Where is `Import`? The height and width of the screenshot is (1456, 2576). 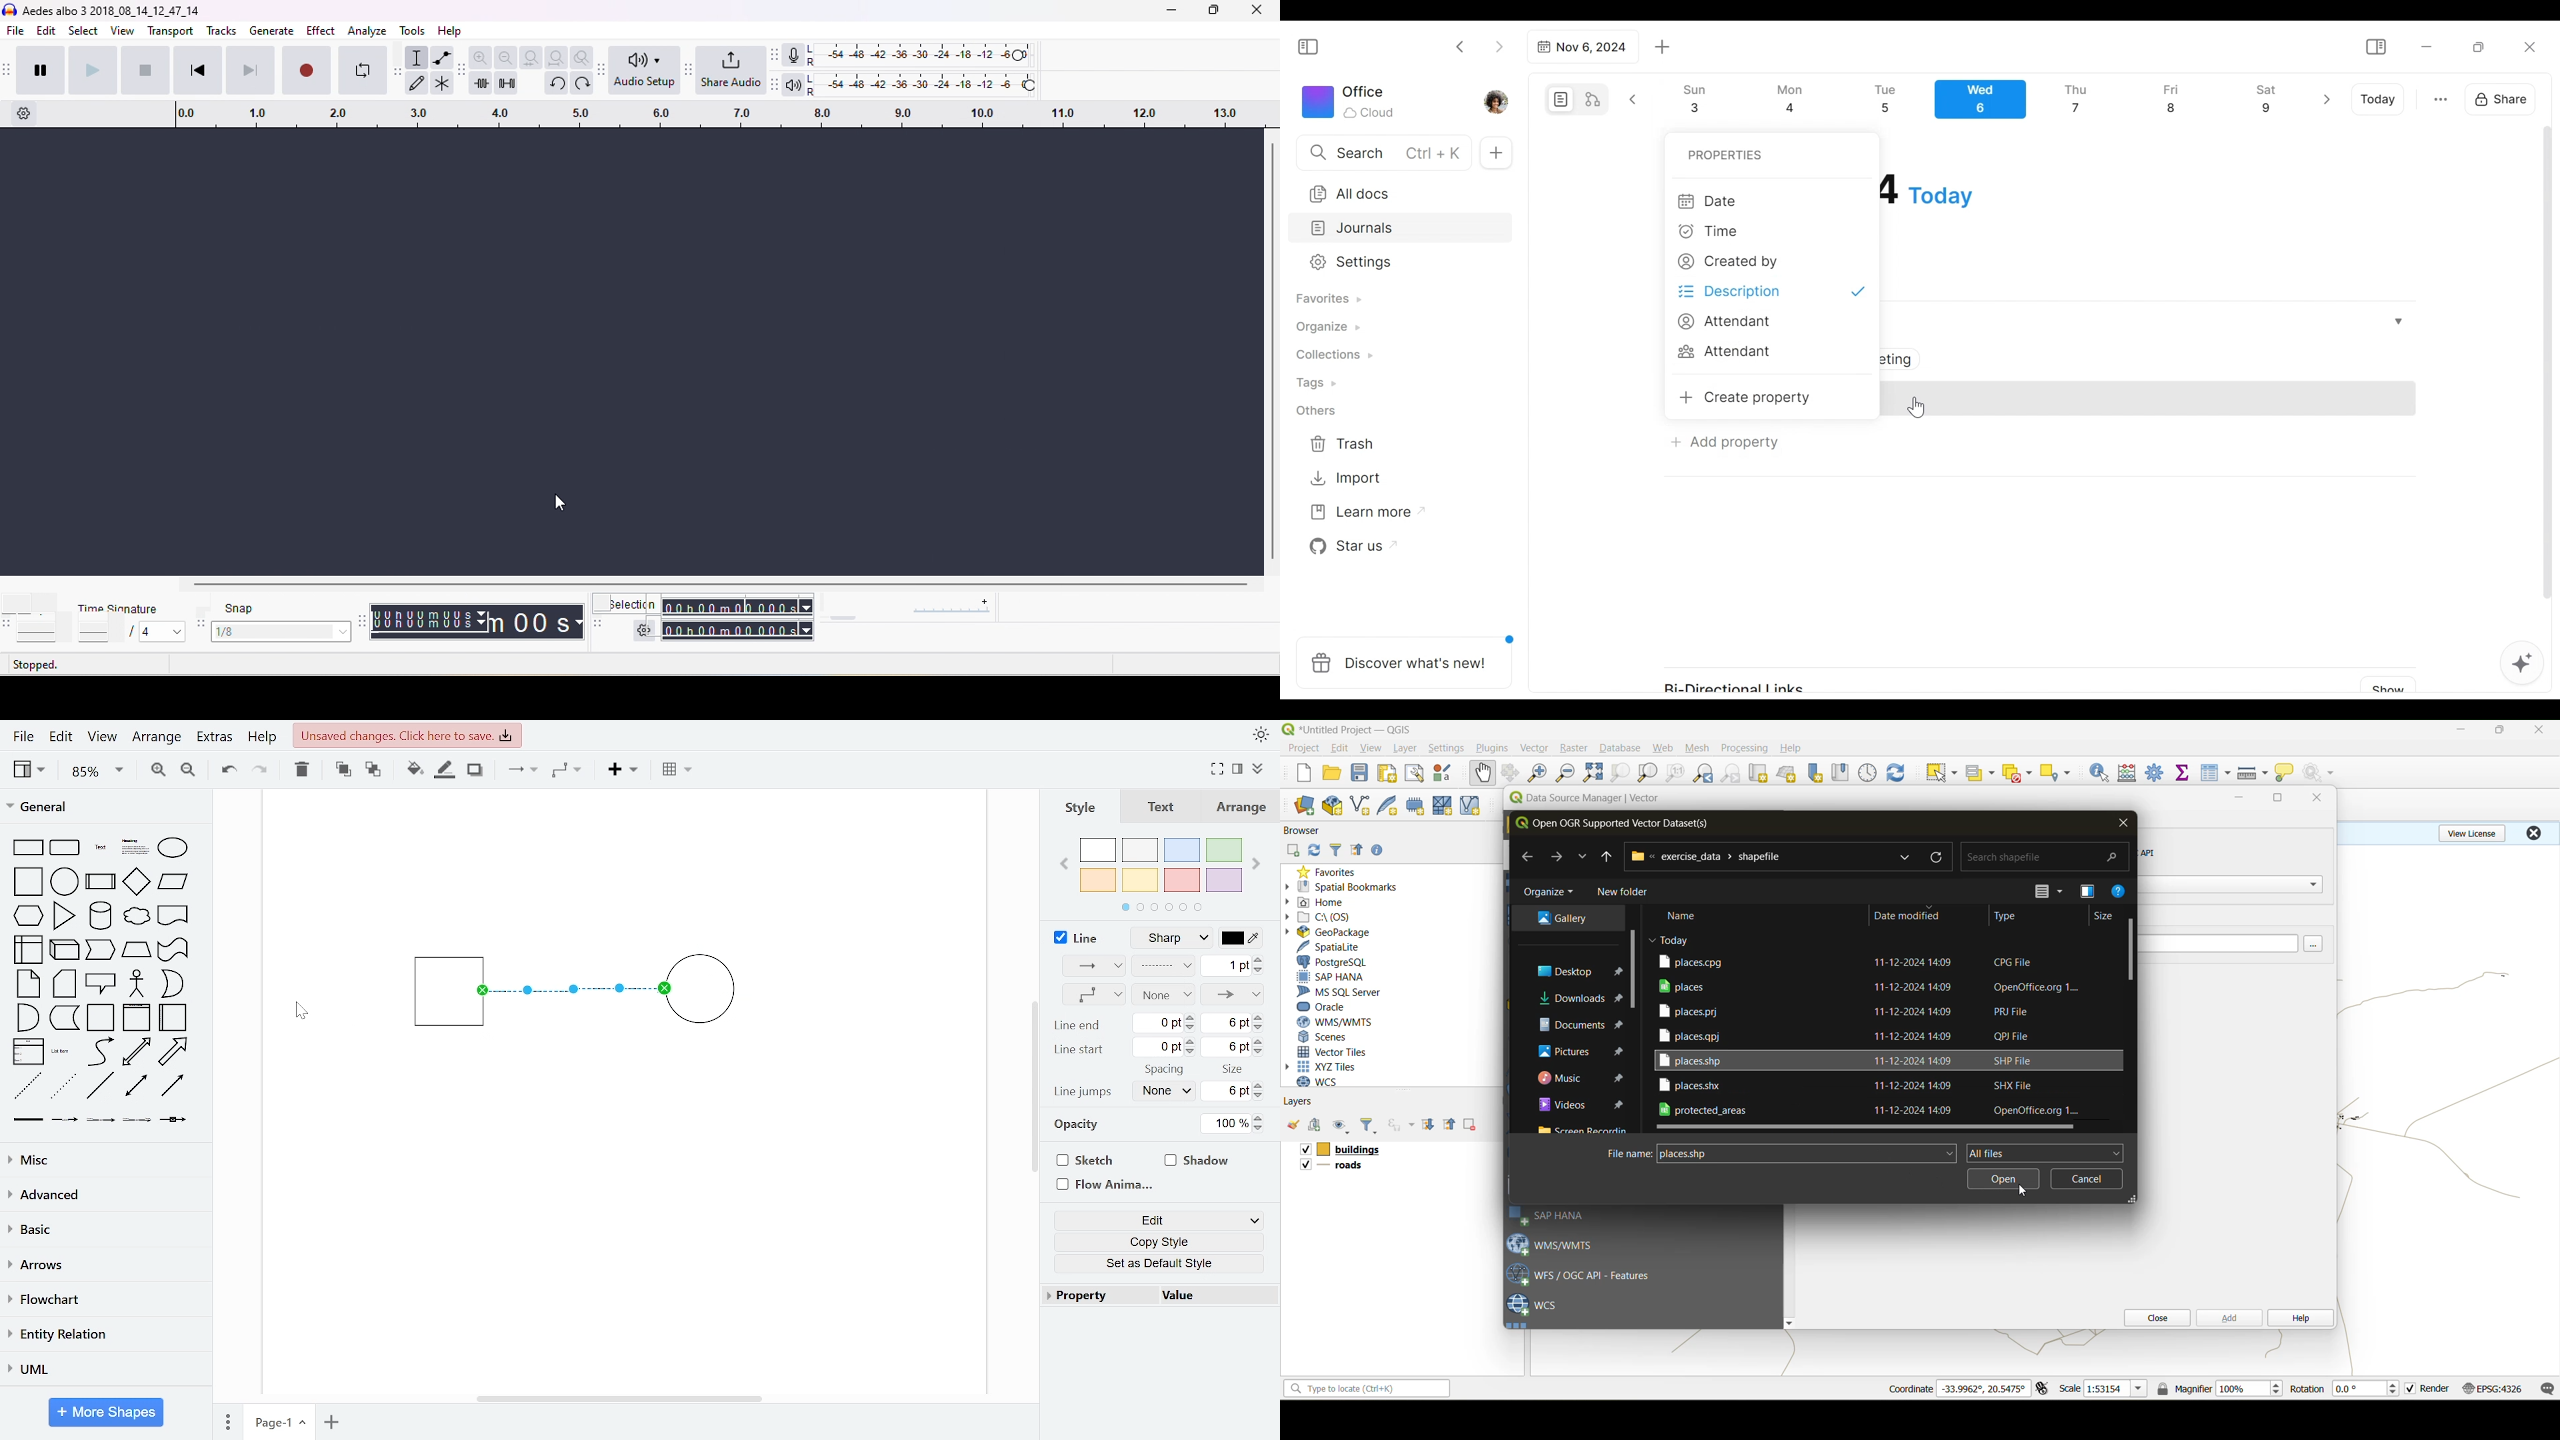 Import is located at coordinates (1347, 477).